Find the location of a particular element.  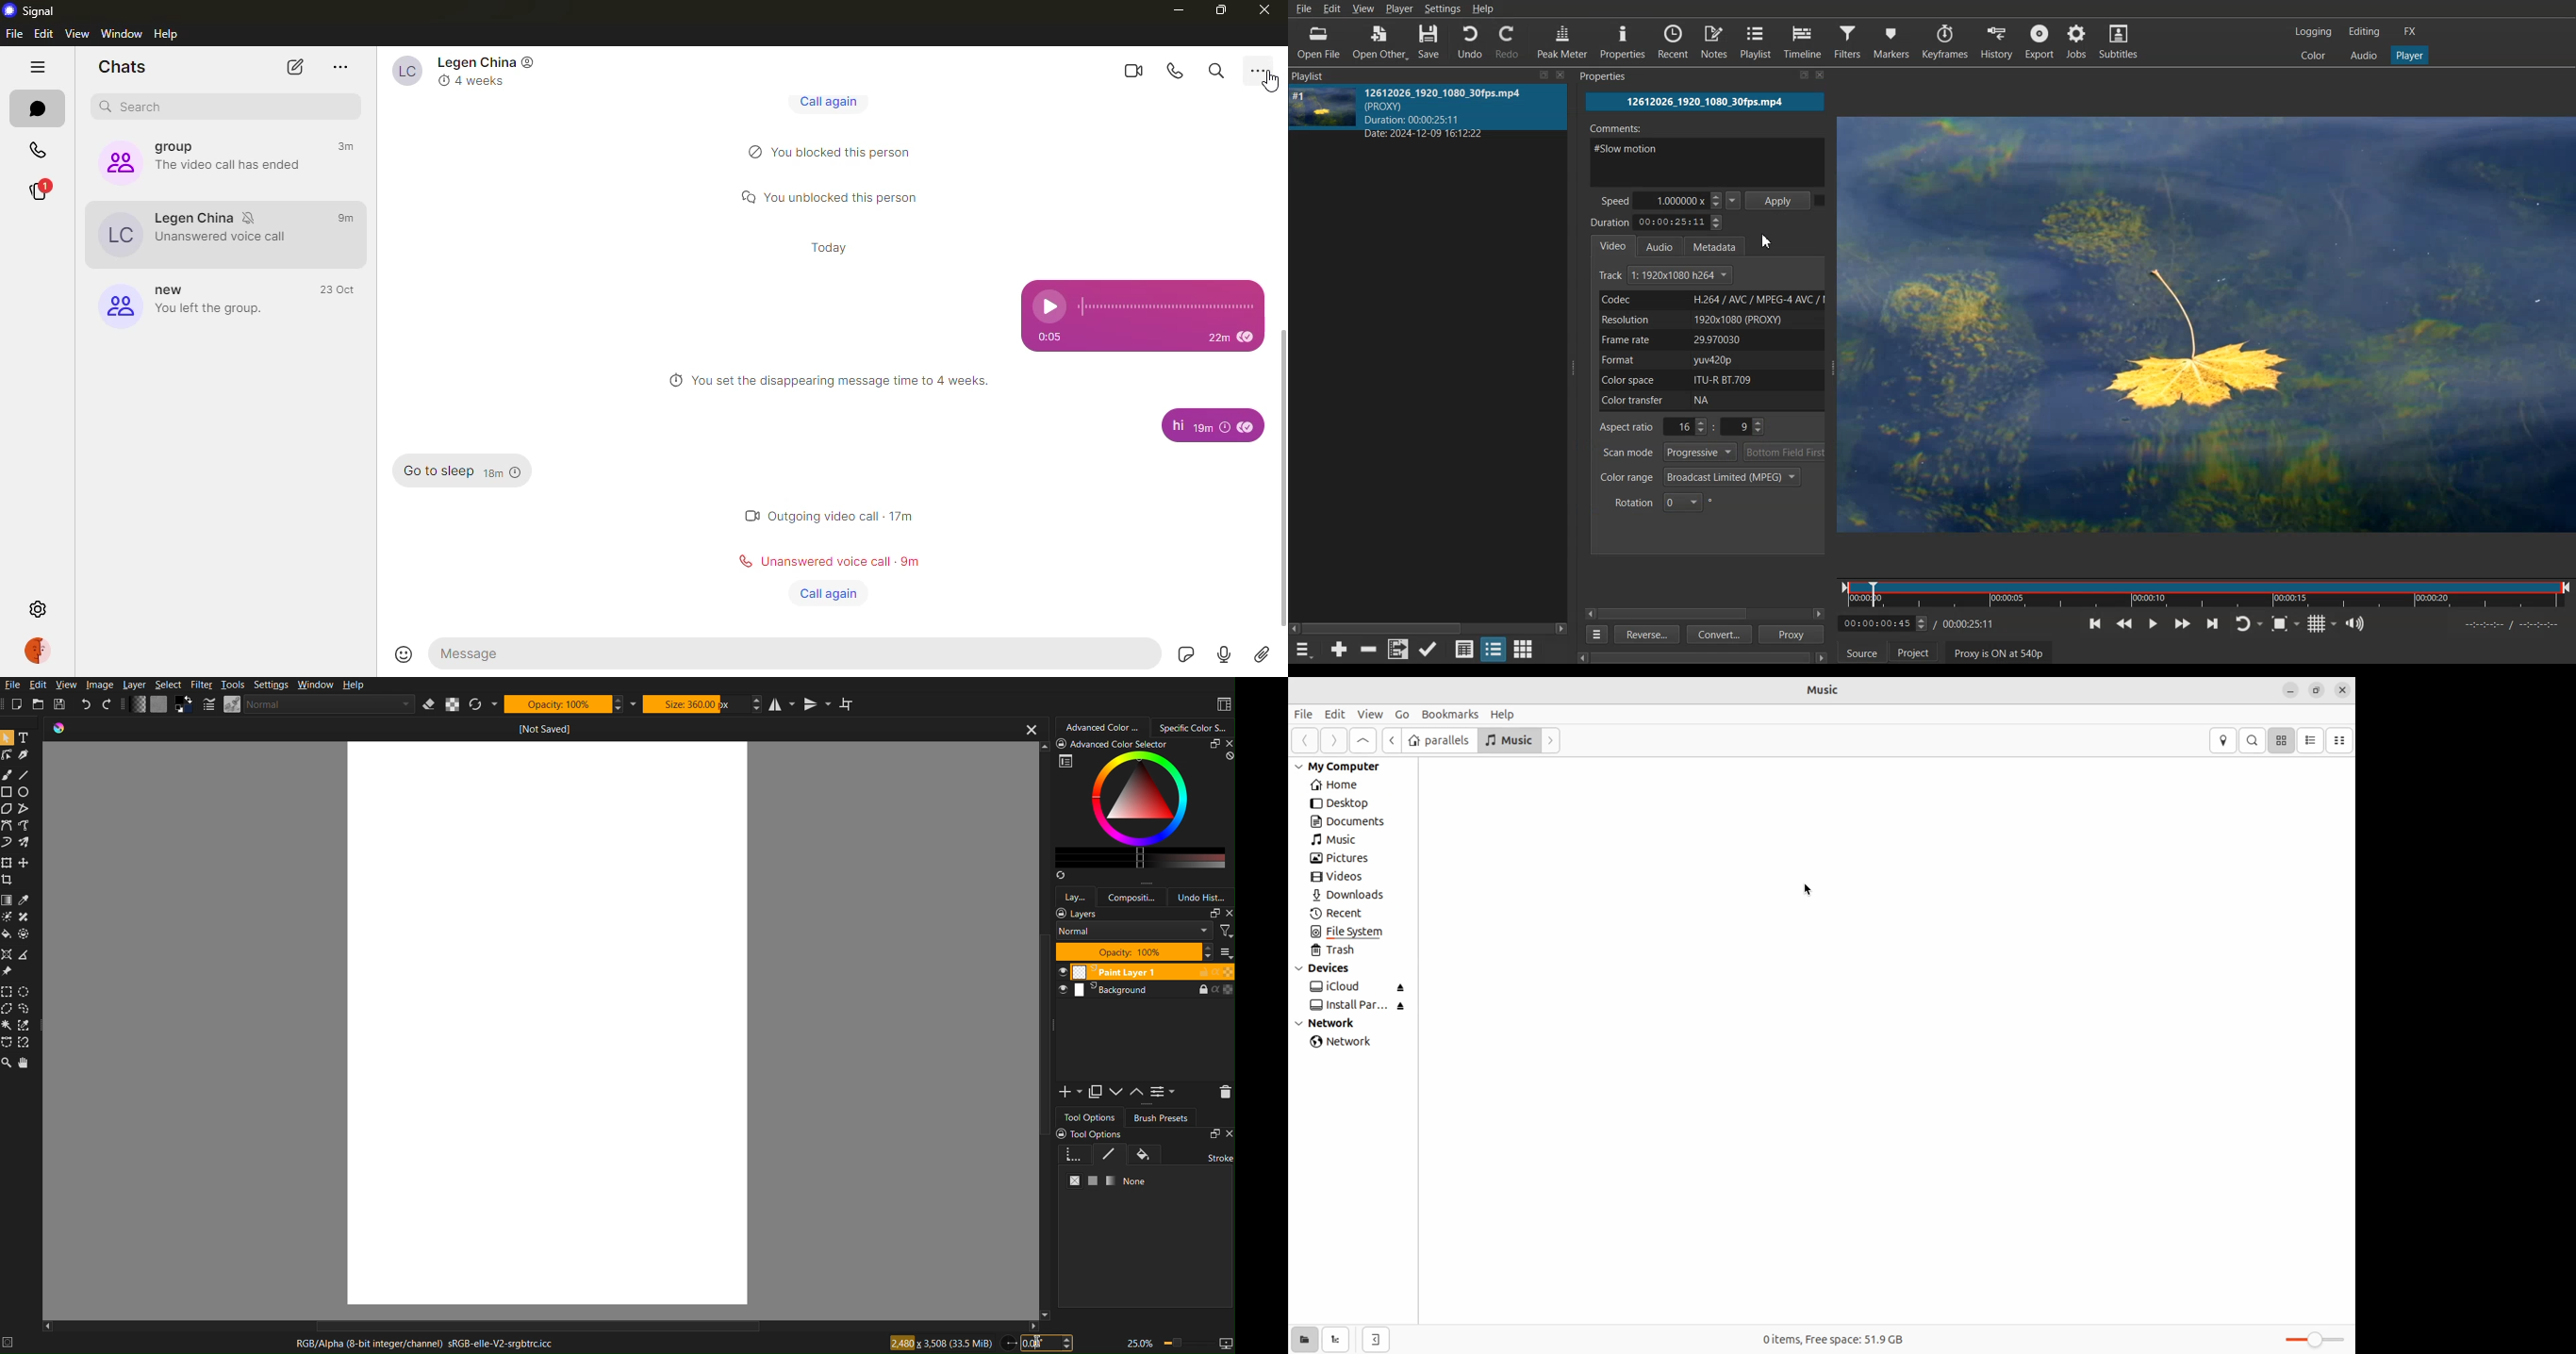

thumbnail is located at coordinates (1224, 952).